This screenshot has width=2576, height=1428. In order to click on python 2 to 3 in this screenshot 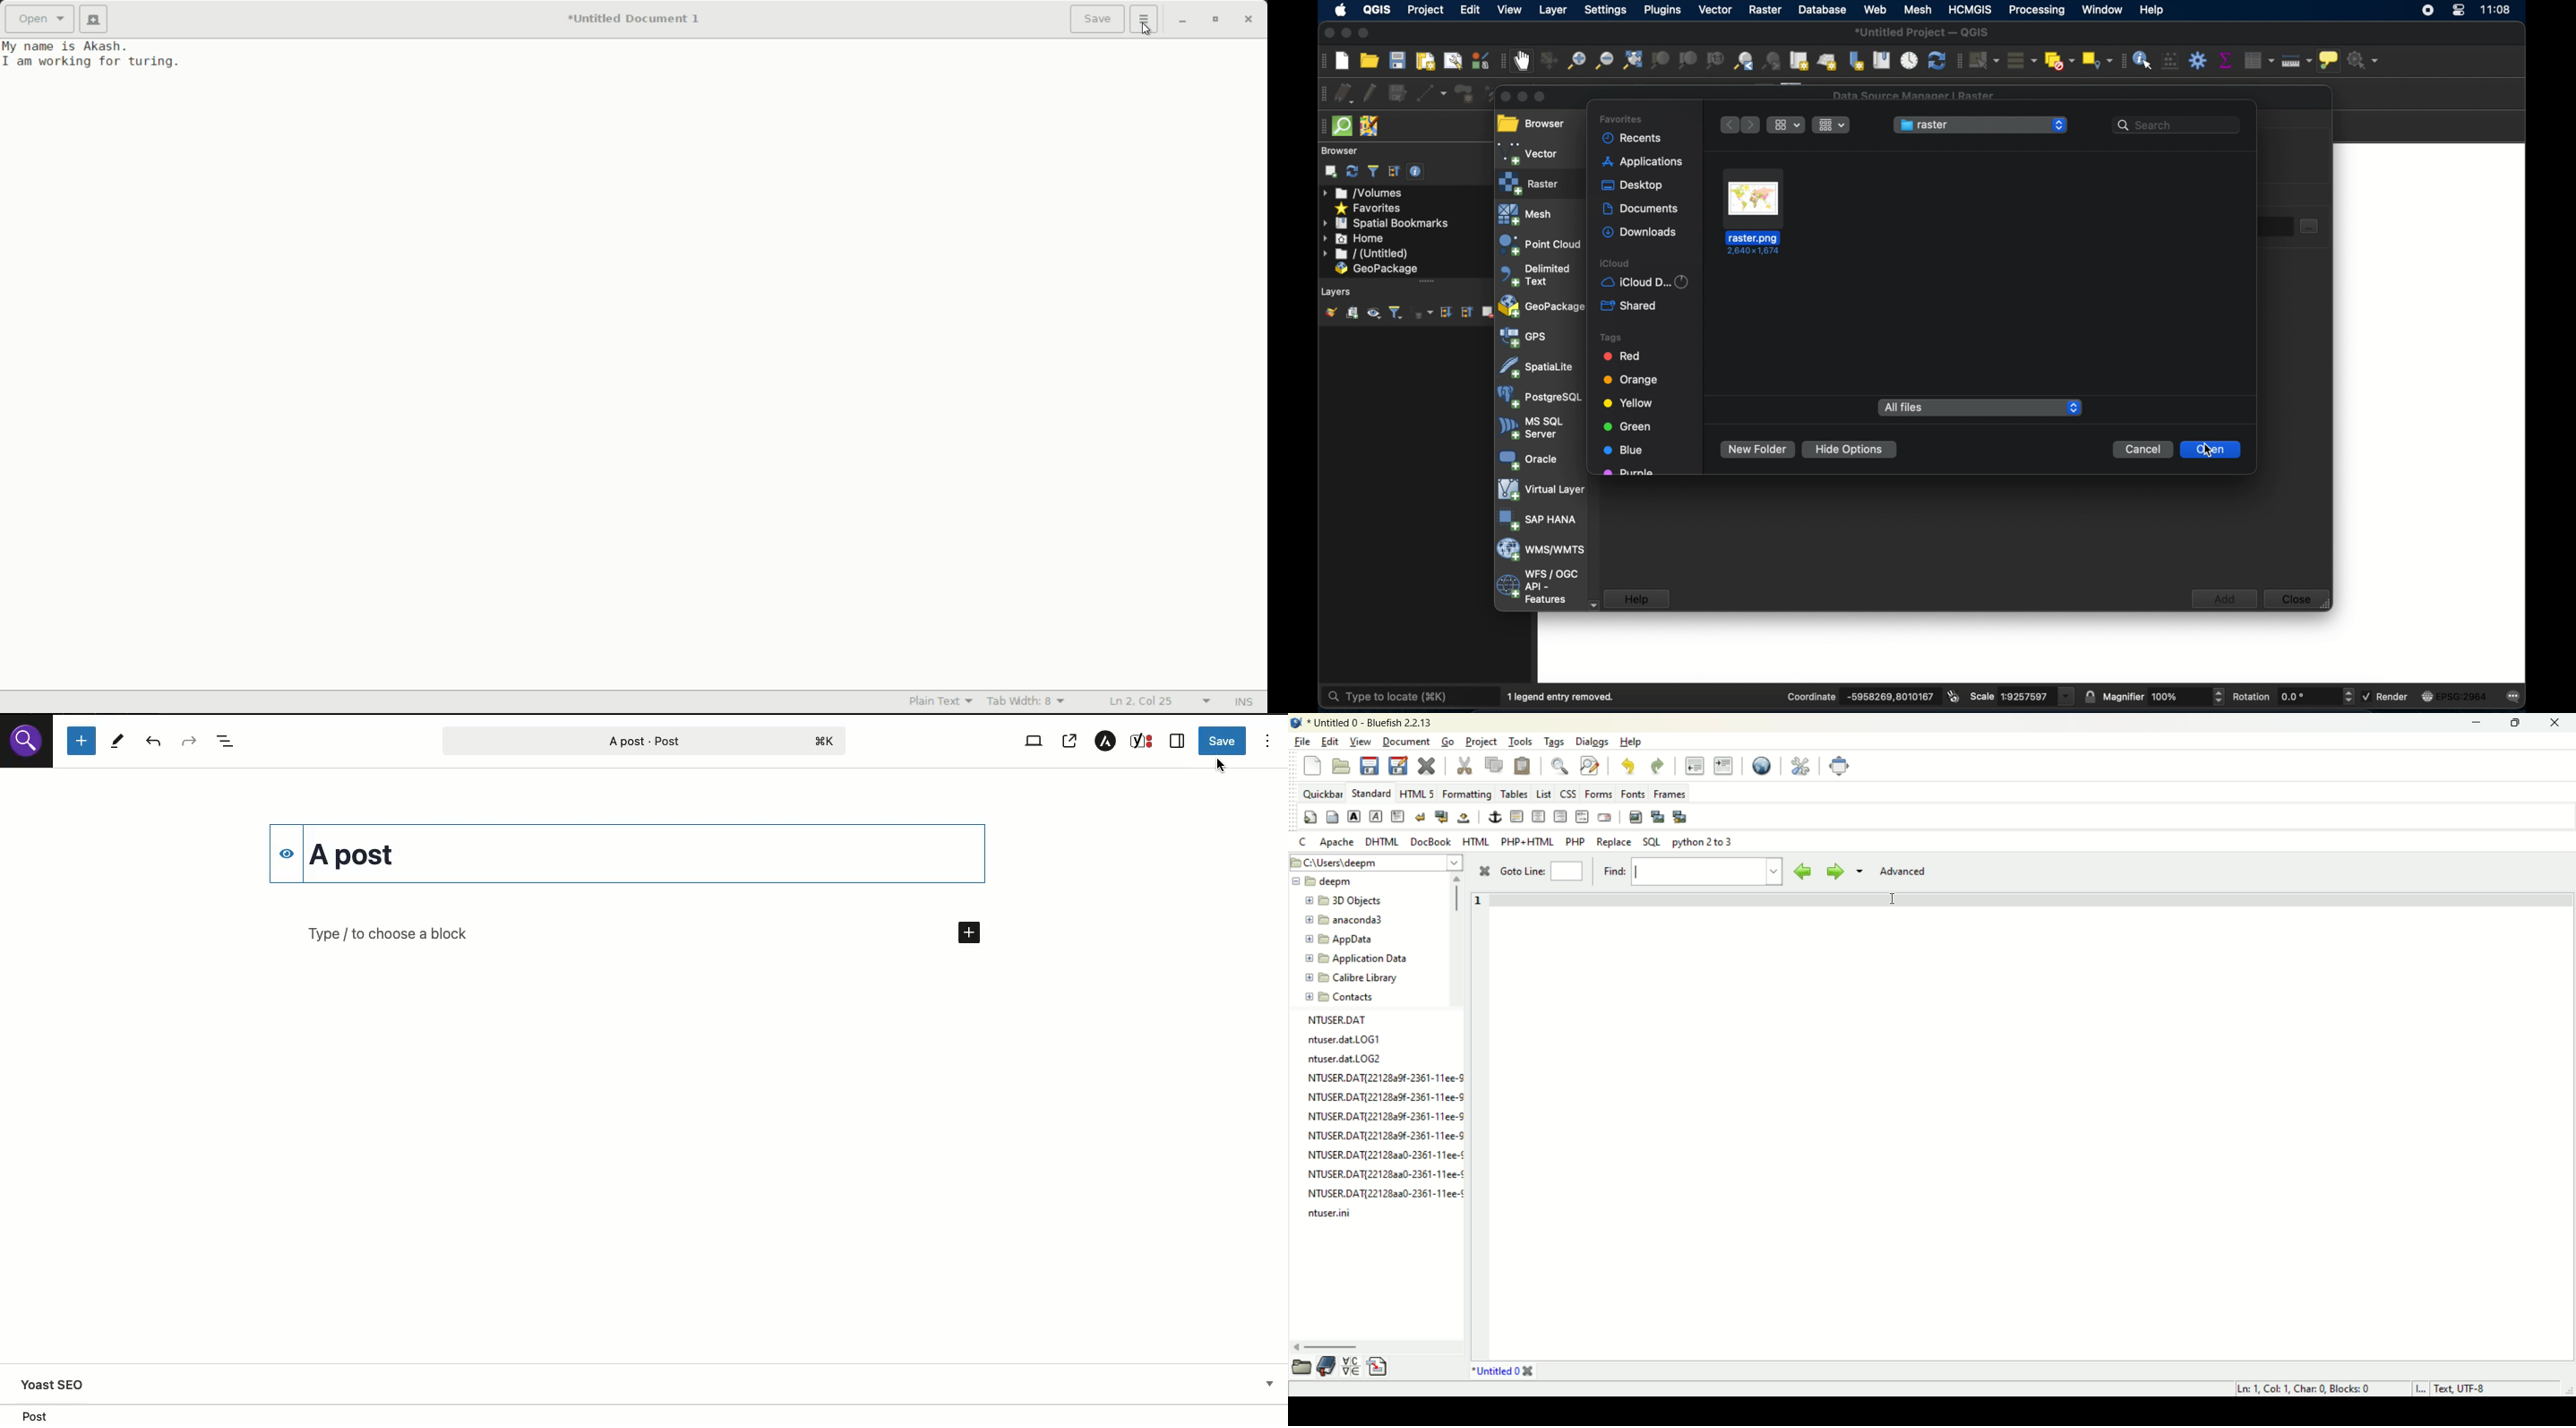, I will do `click(1703, 842)`.